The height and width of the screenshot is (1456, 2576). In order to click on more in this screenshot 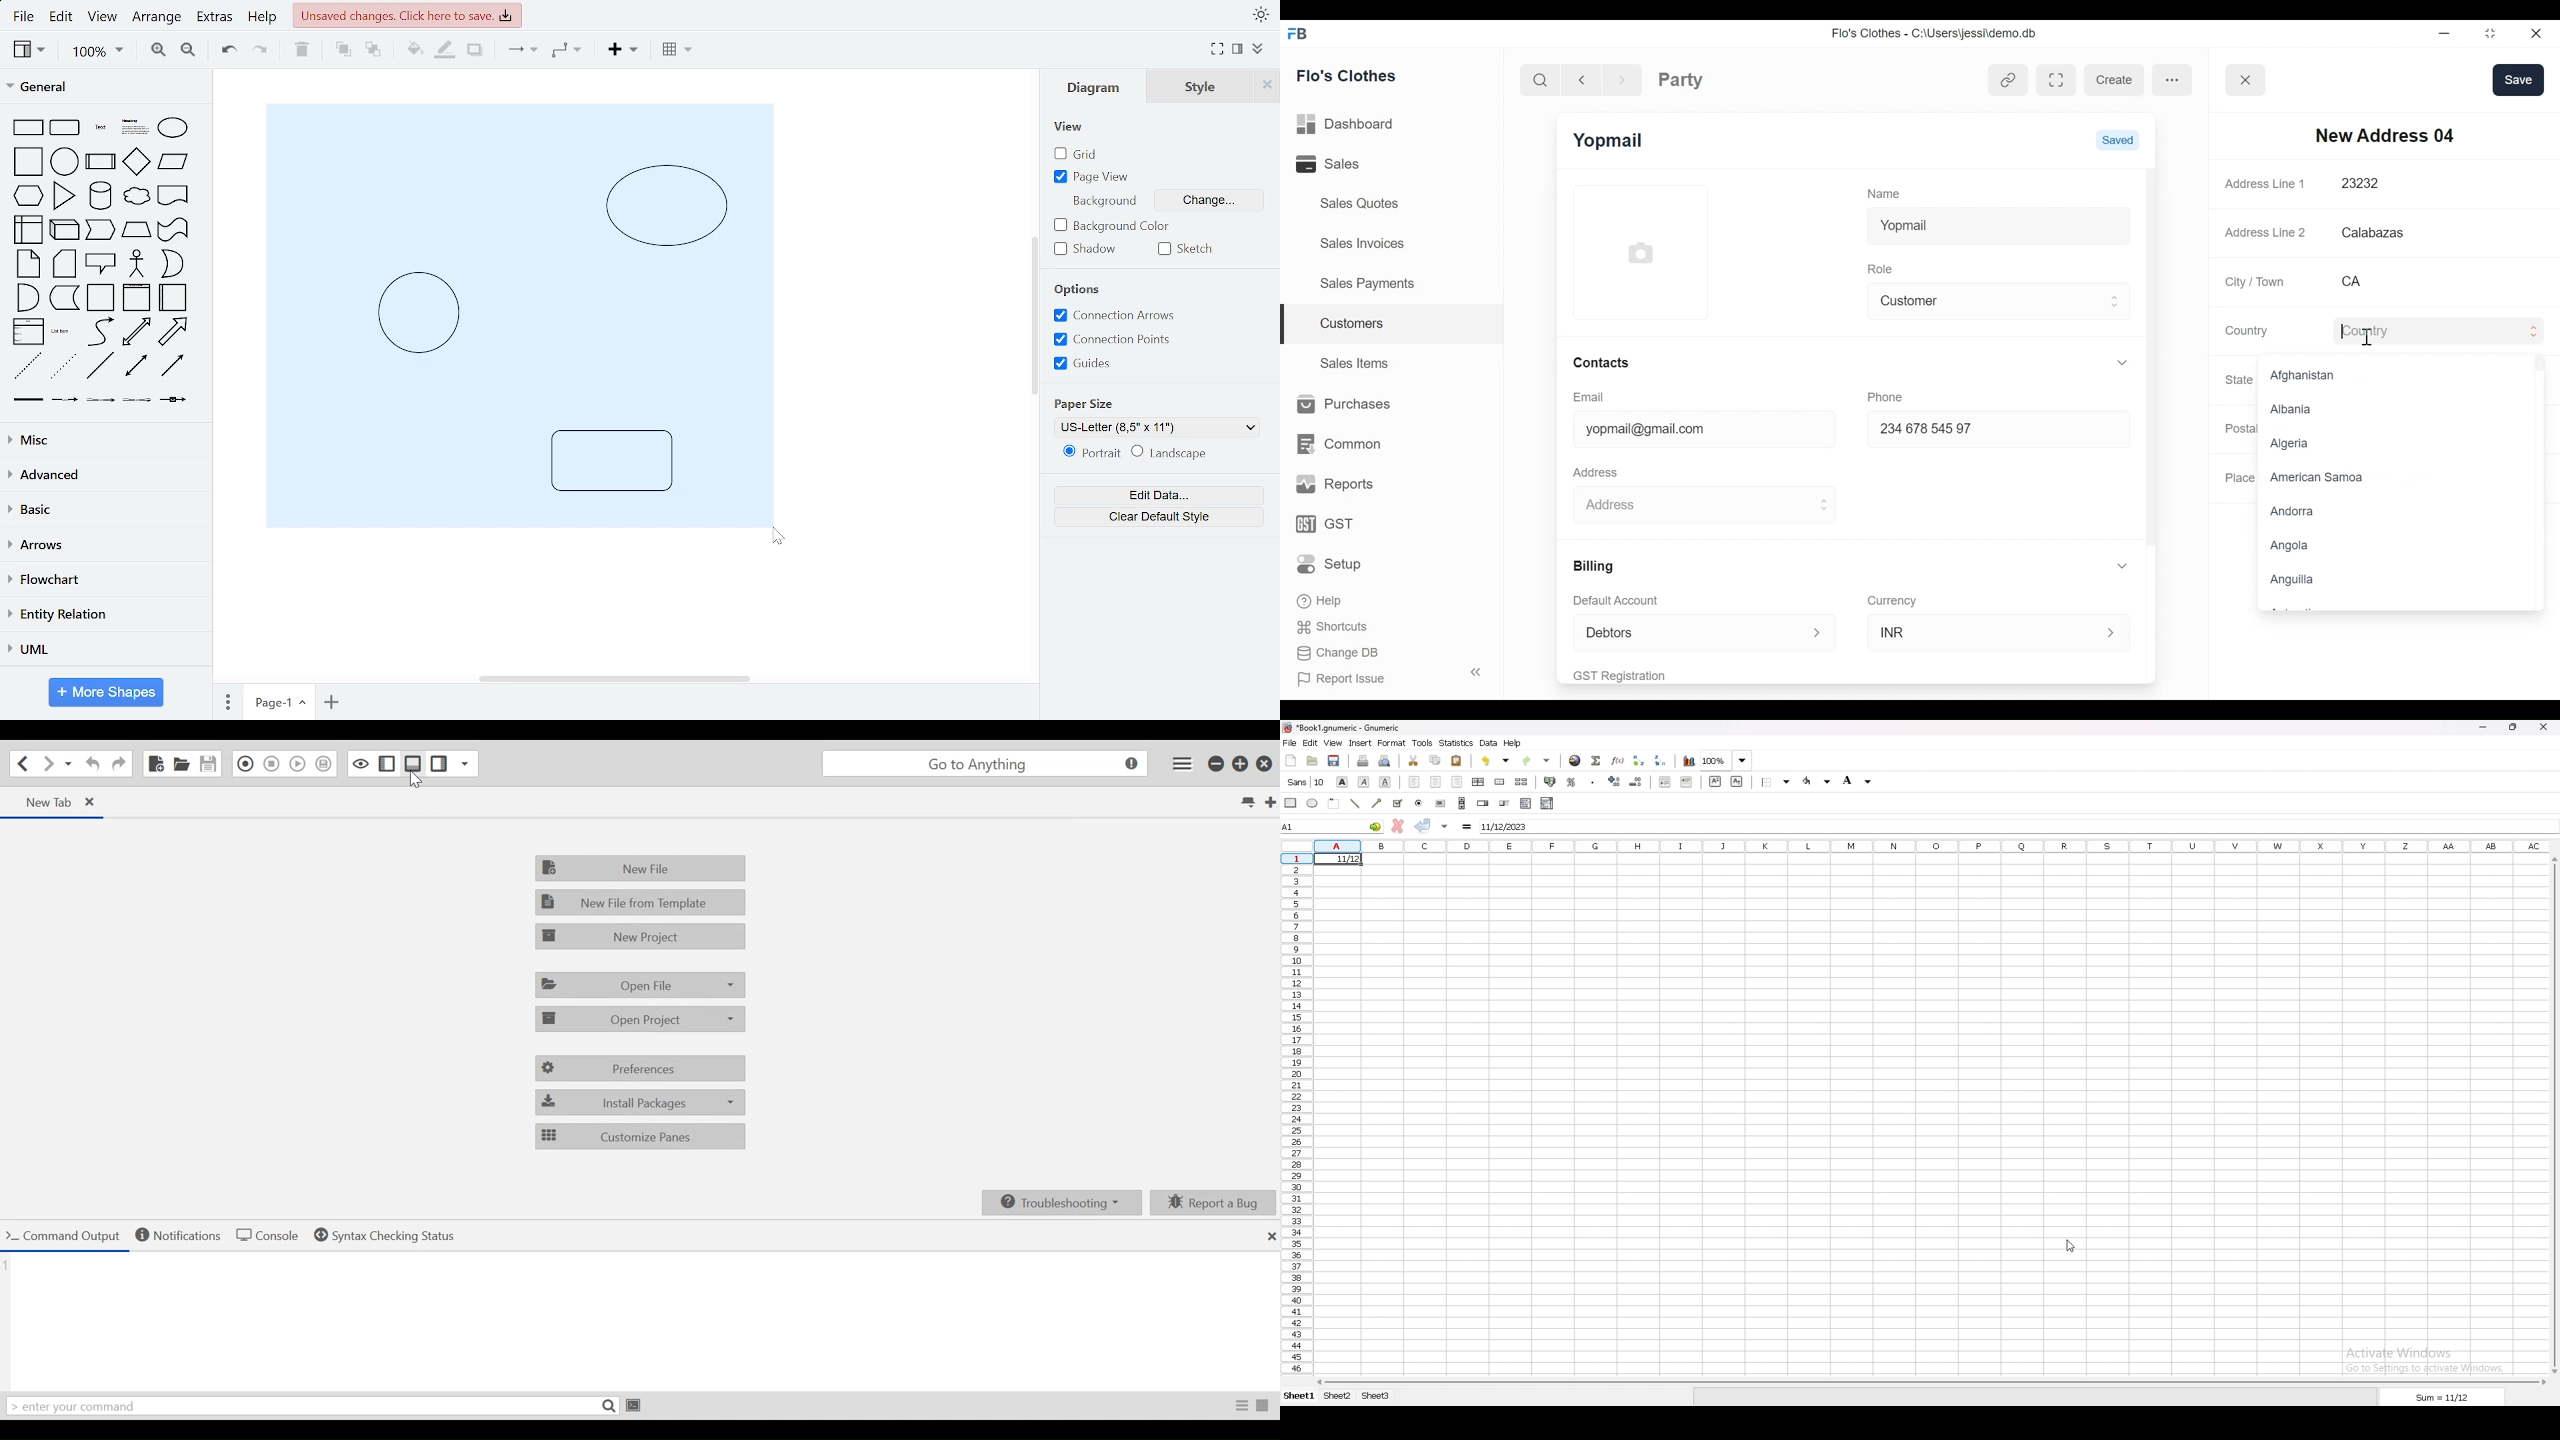, I will do `click(2173, 79)`.